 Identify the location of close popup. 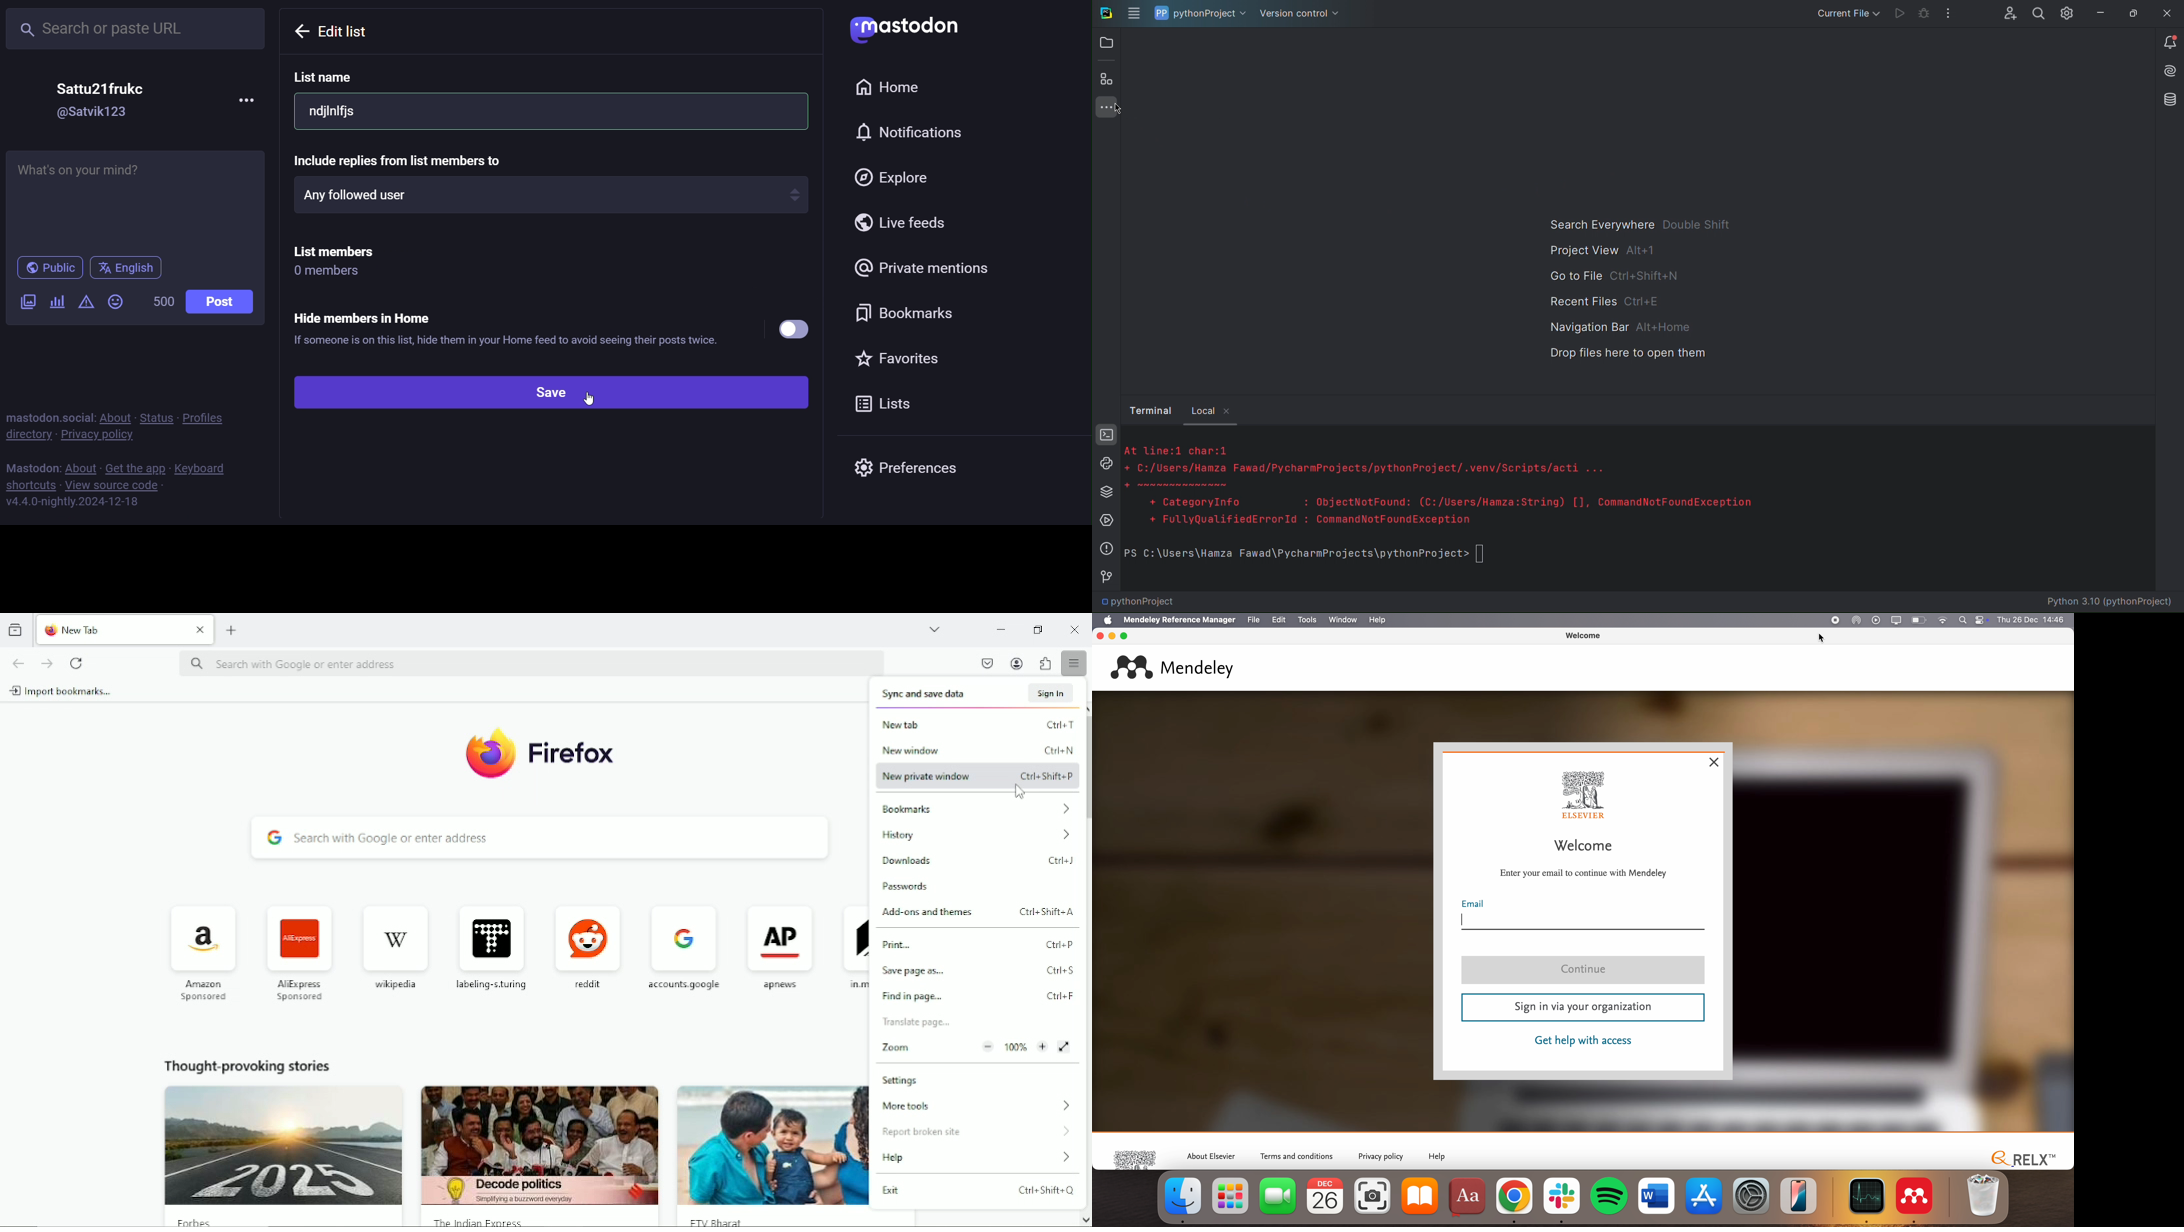
(1716, 763).